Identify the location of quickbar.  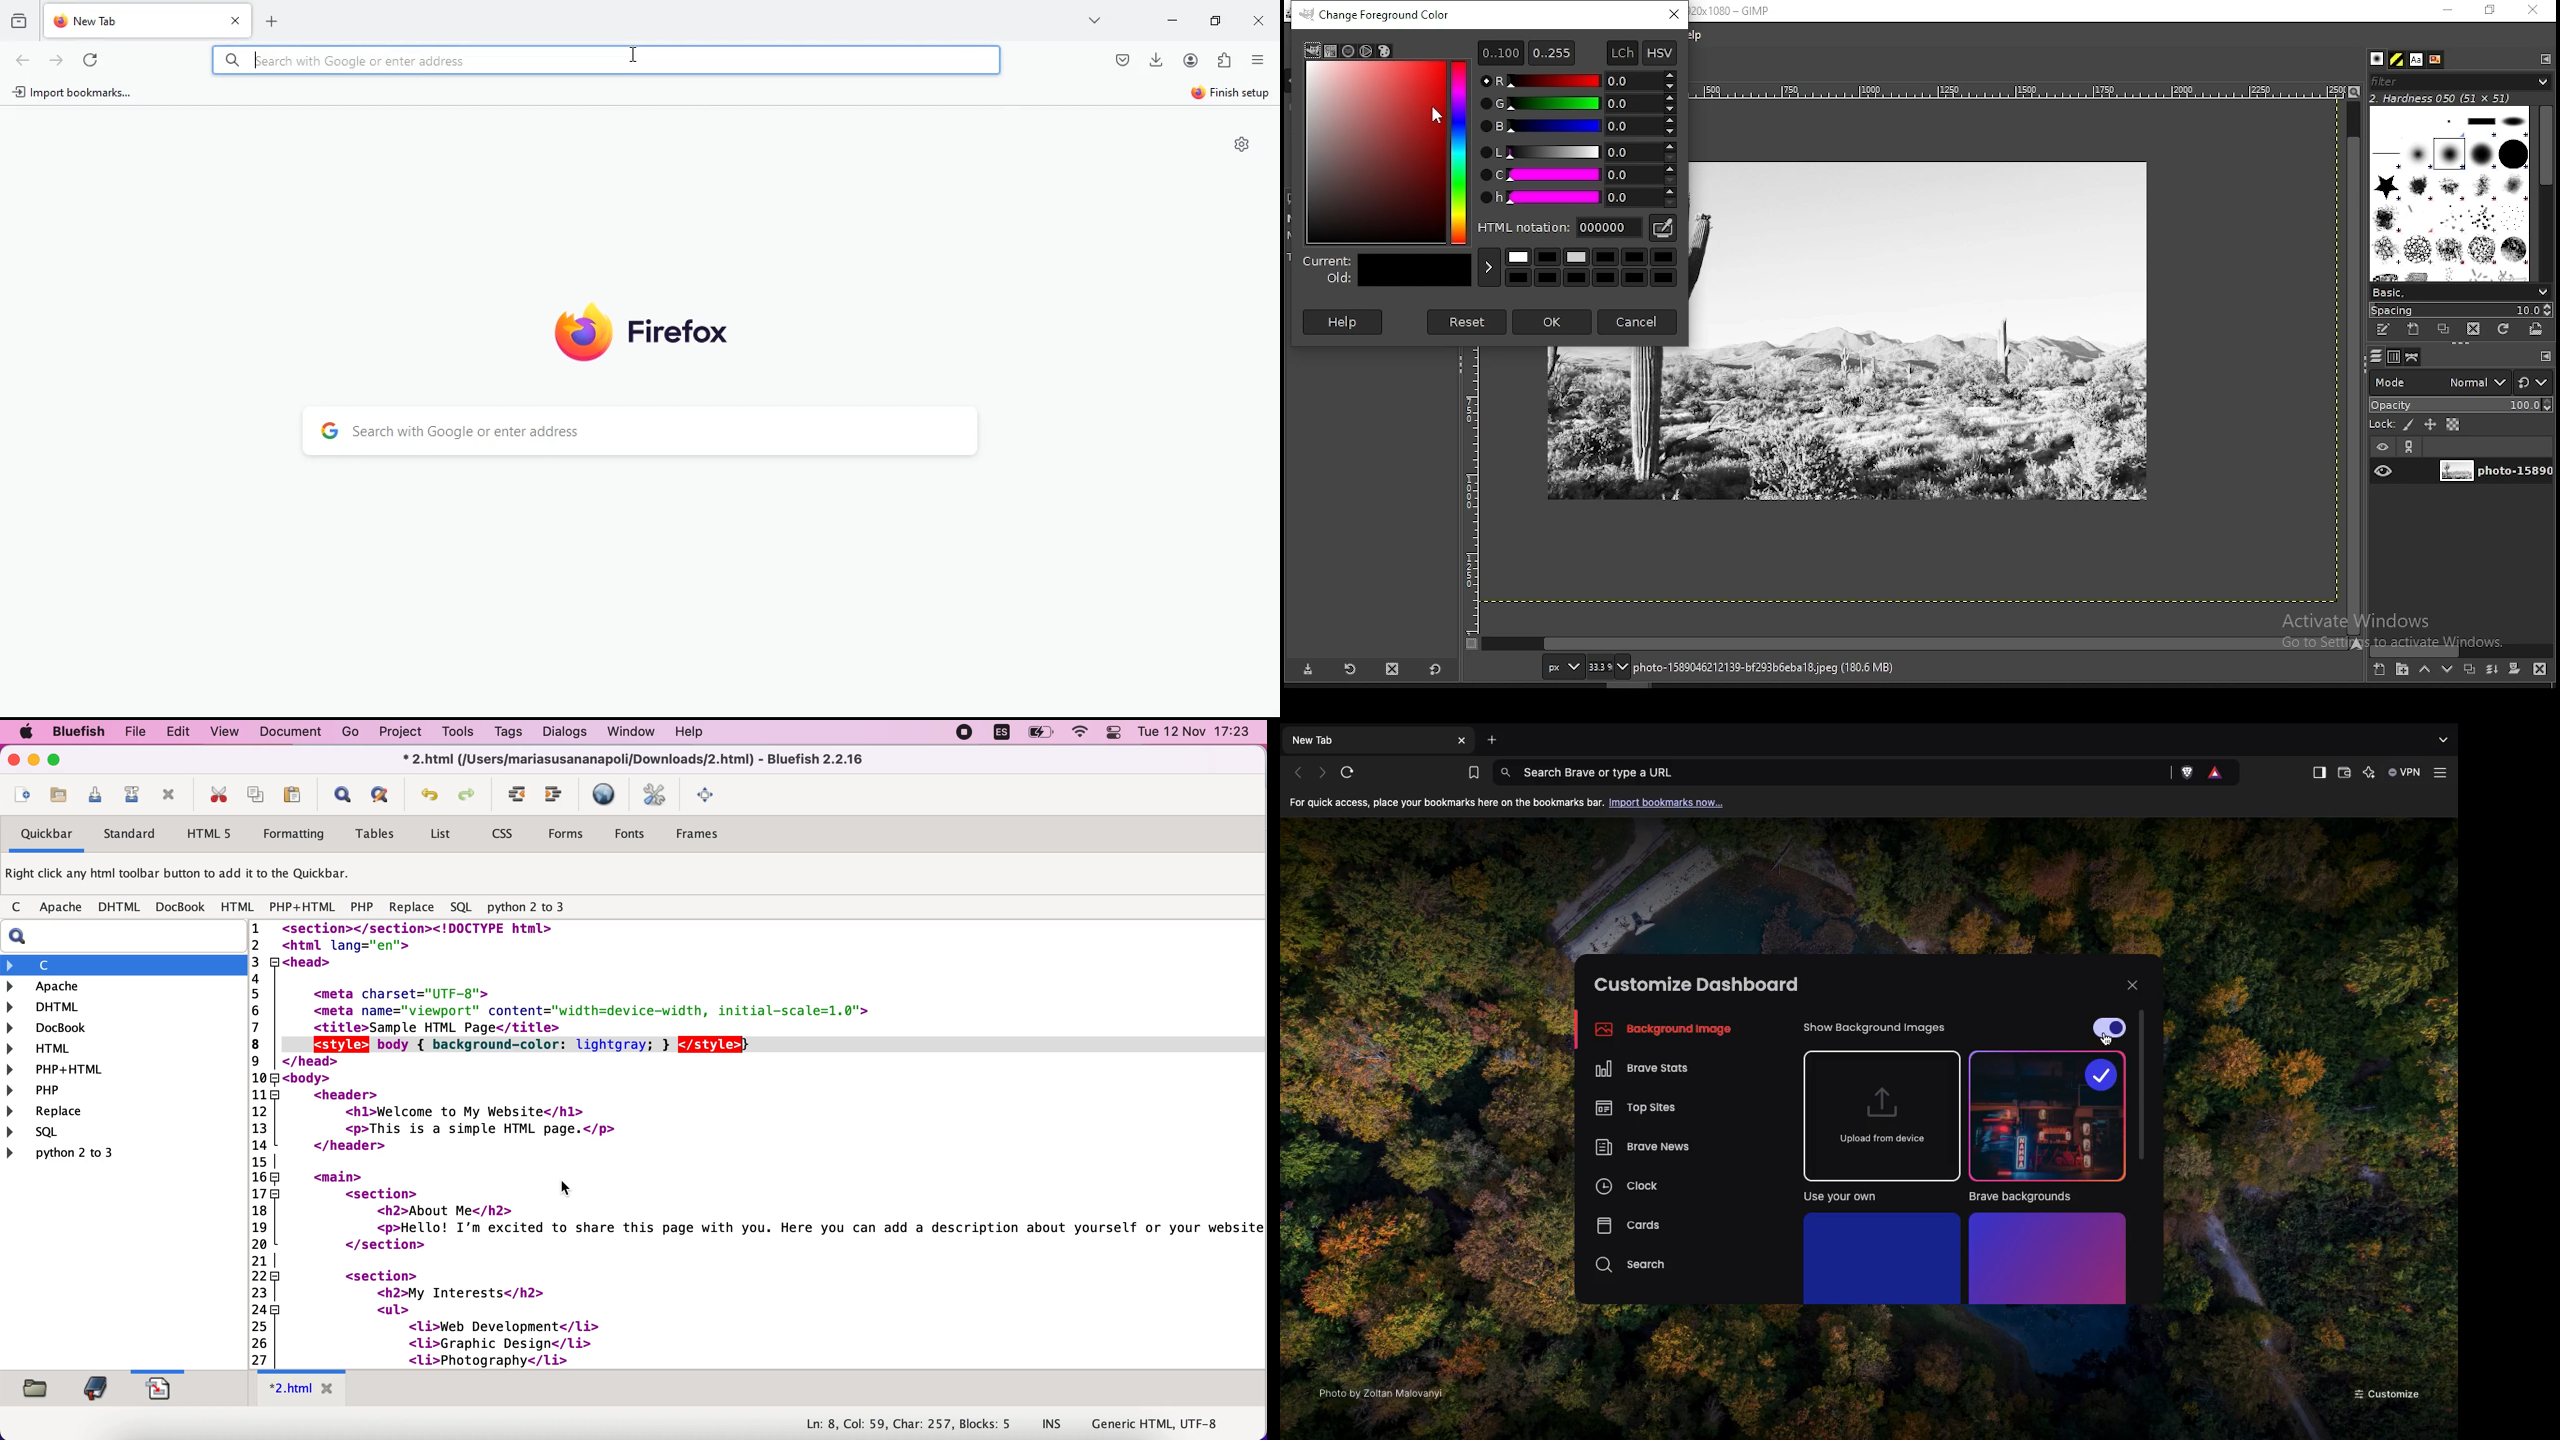
(47, 835).